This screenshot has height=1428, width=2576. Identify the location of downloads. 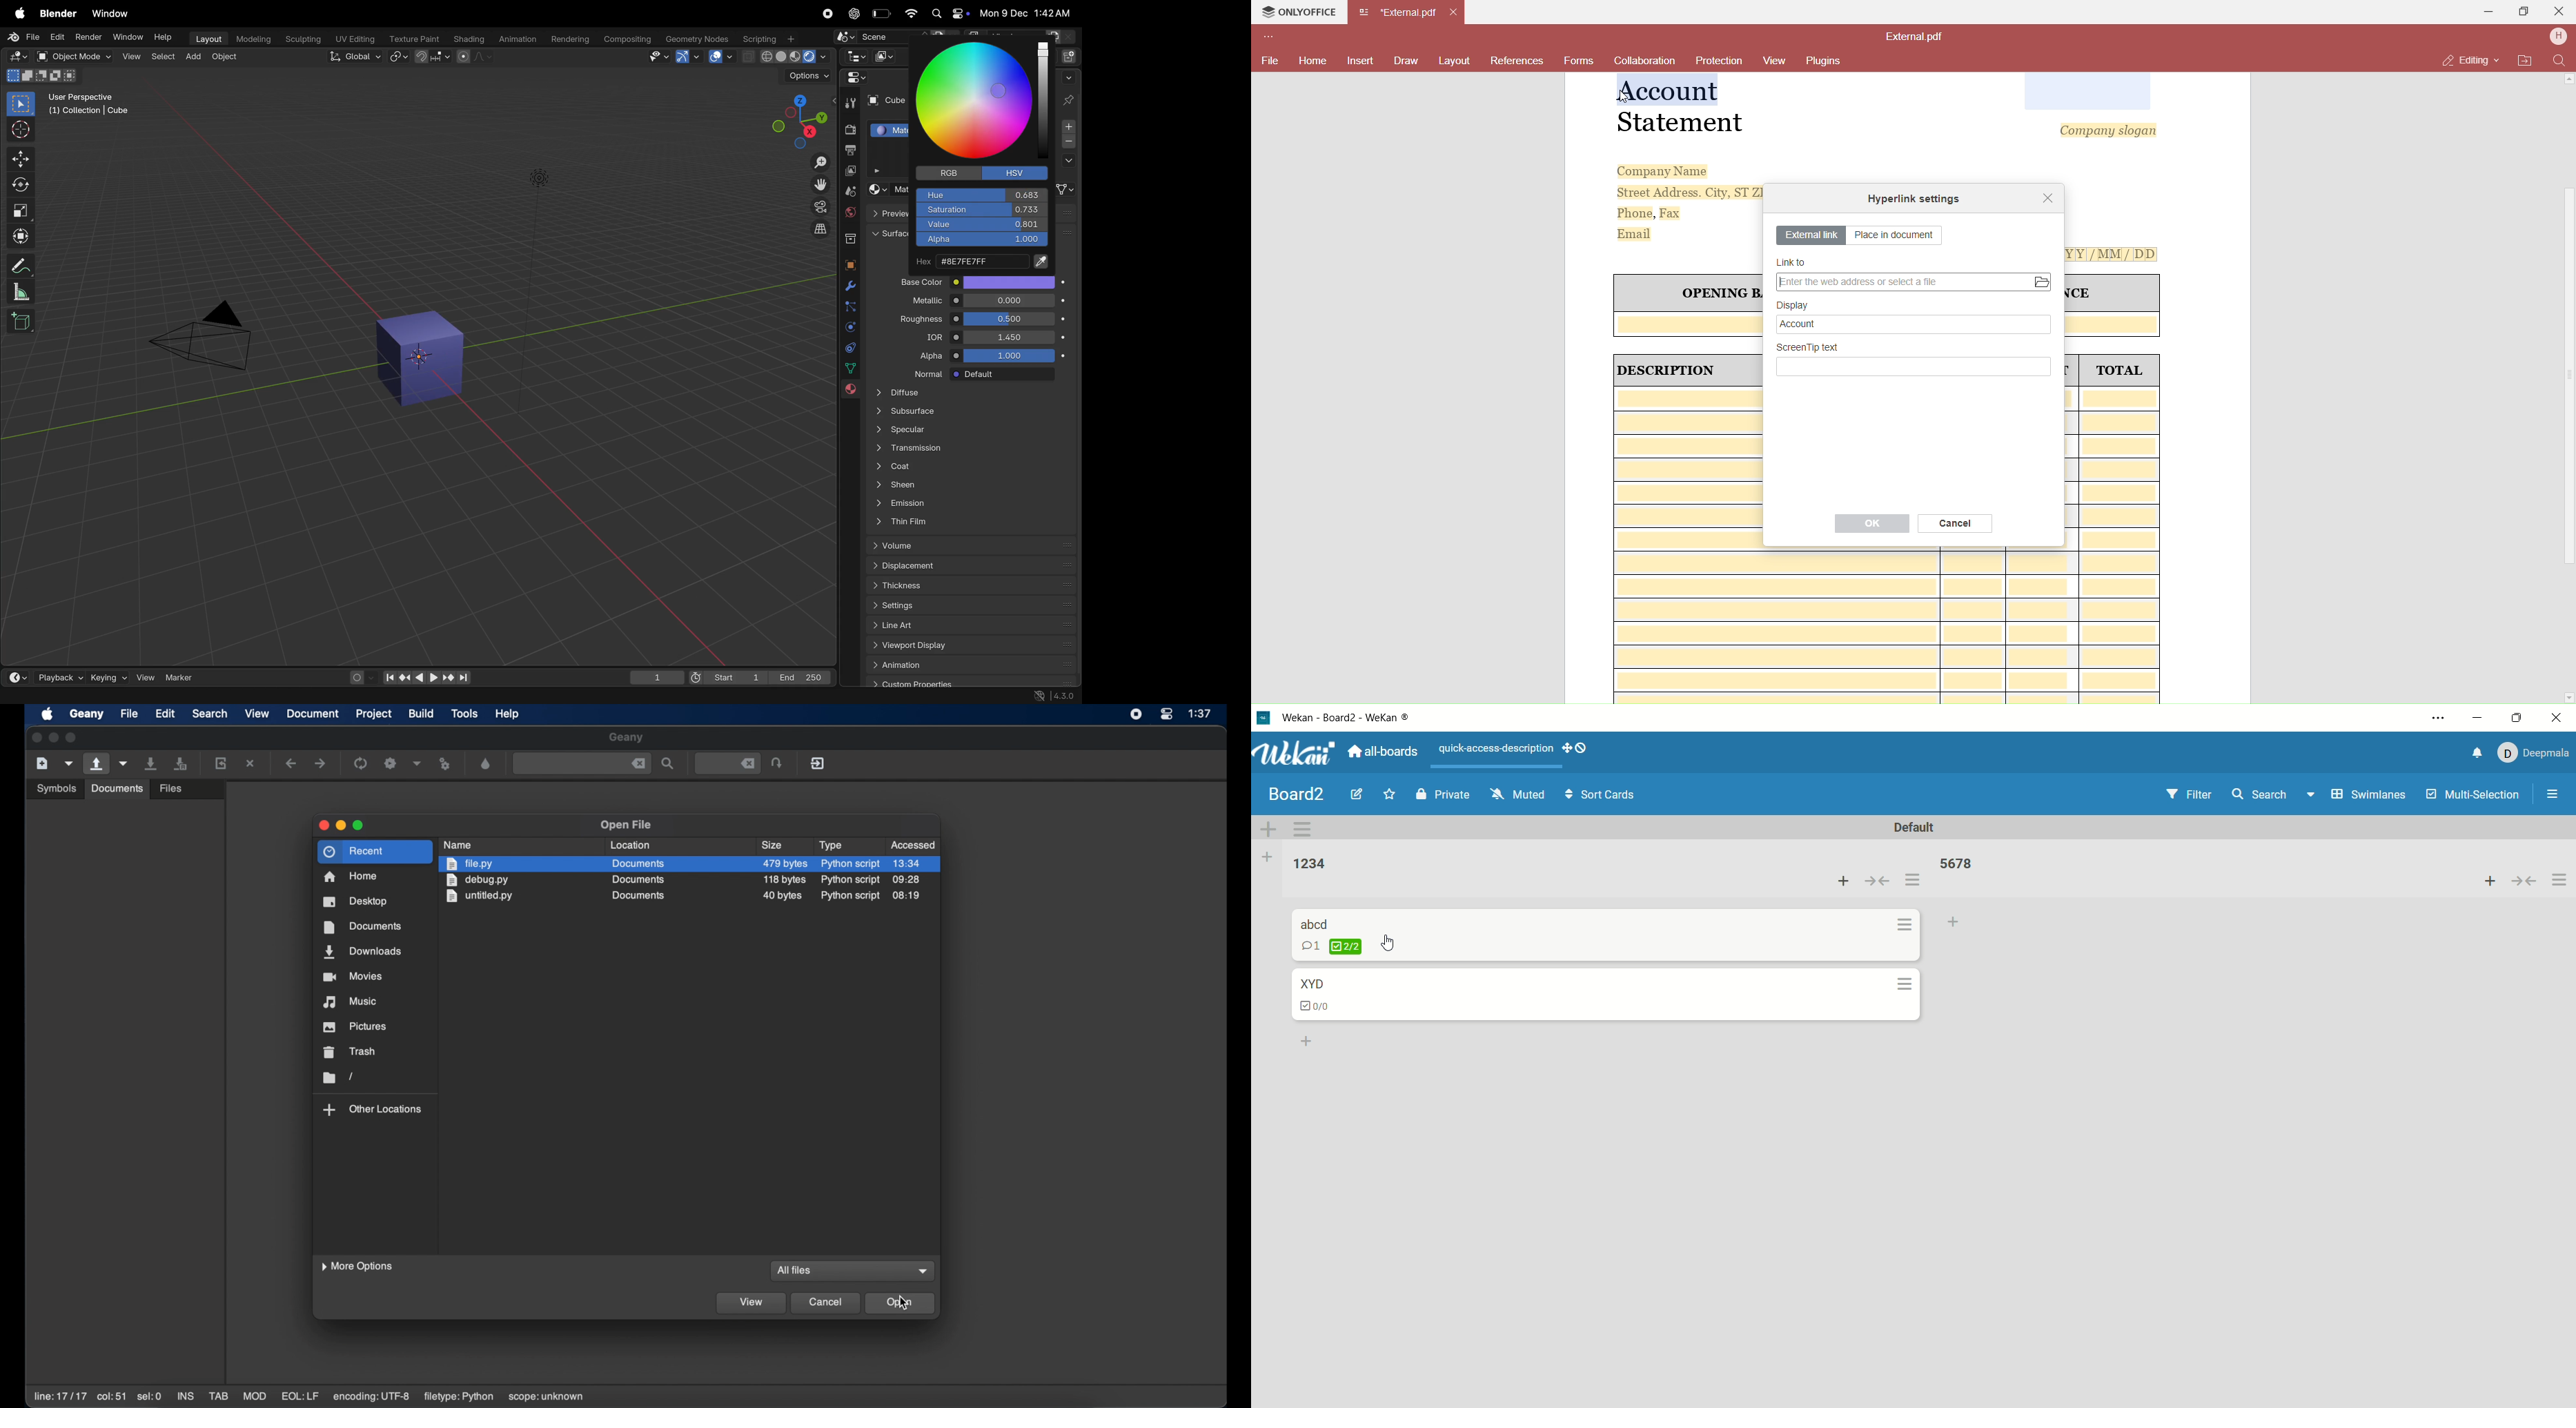
(363, 952).